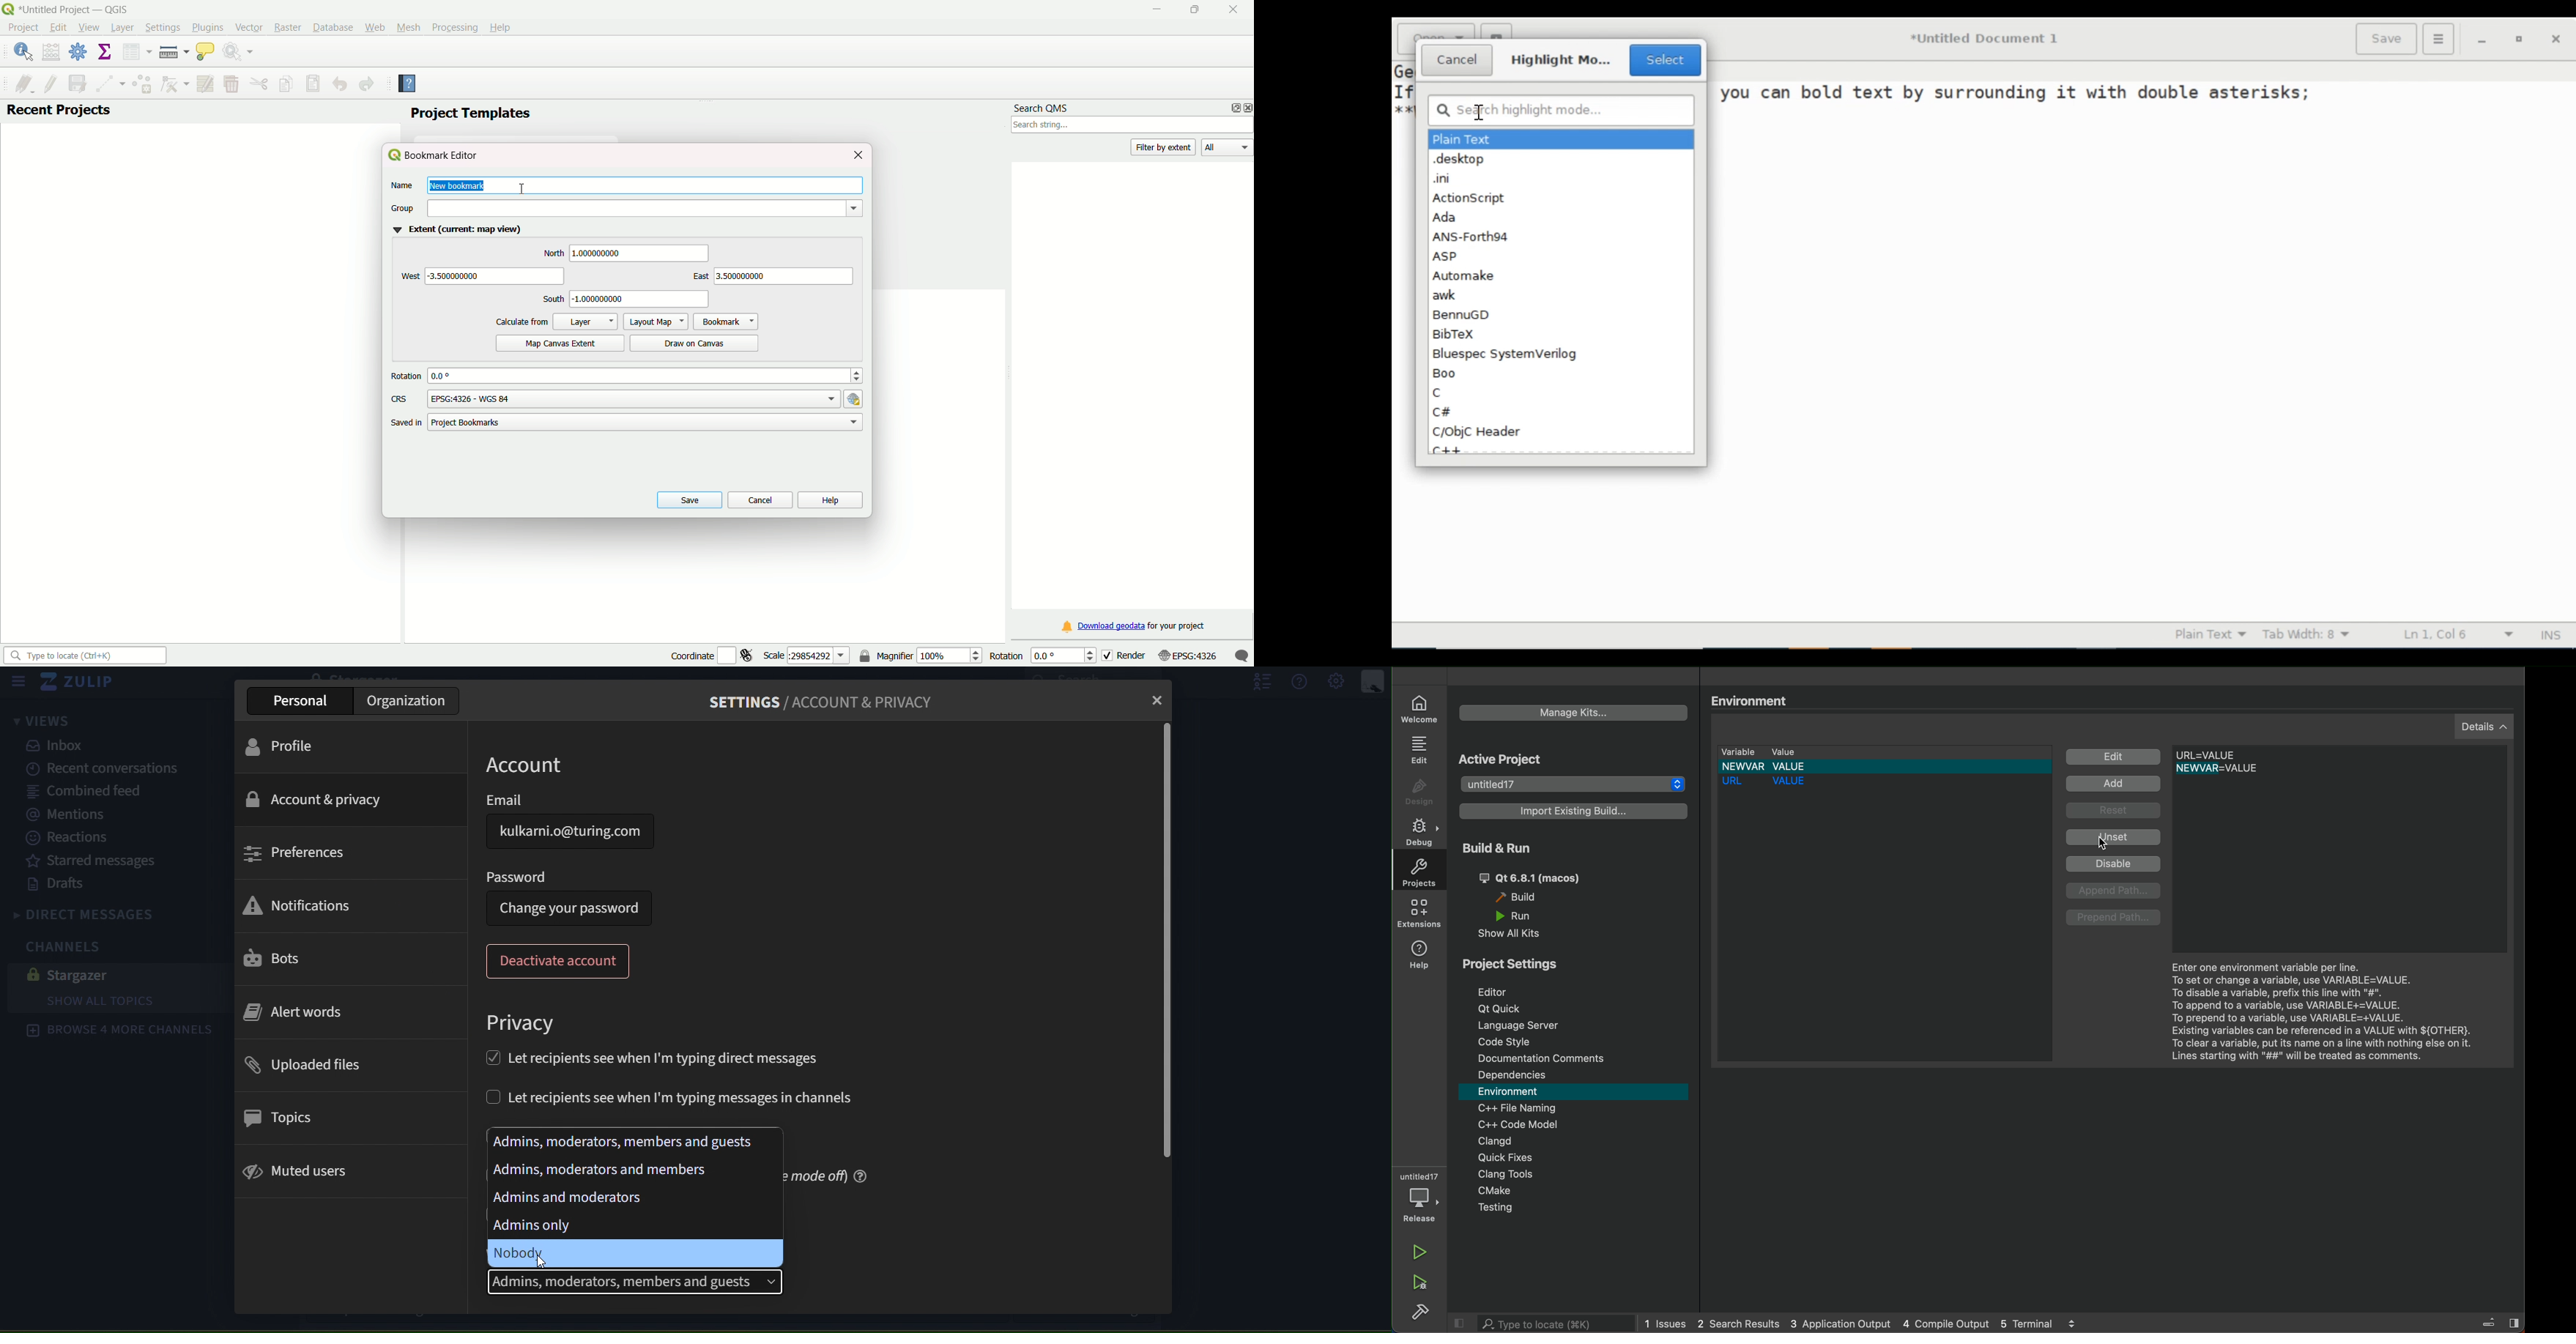  What do you see at coordinates (1492, 1141) in the screenshot?
I see `clangd` at bounding box center [1492, 1141].